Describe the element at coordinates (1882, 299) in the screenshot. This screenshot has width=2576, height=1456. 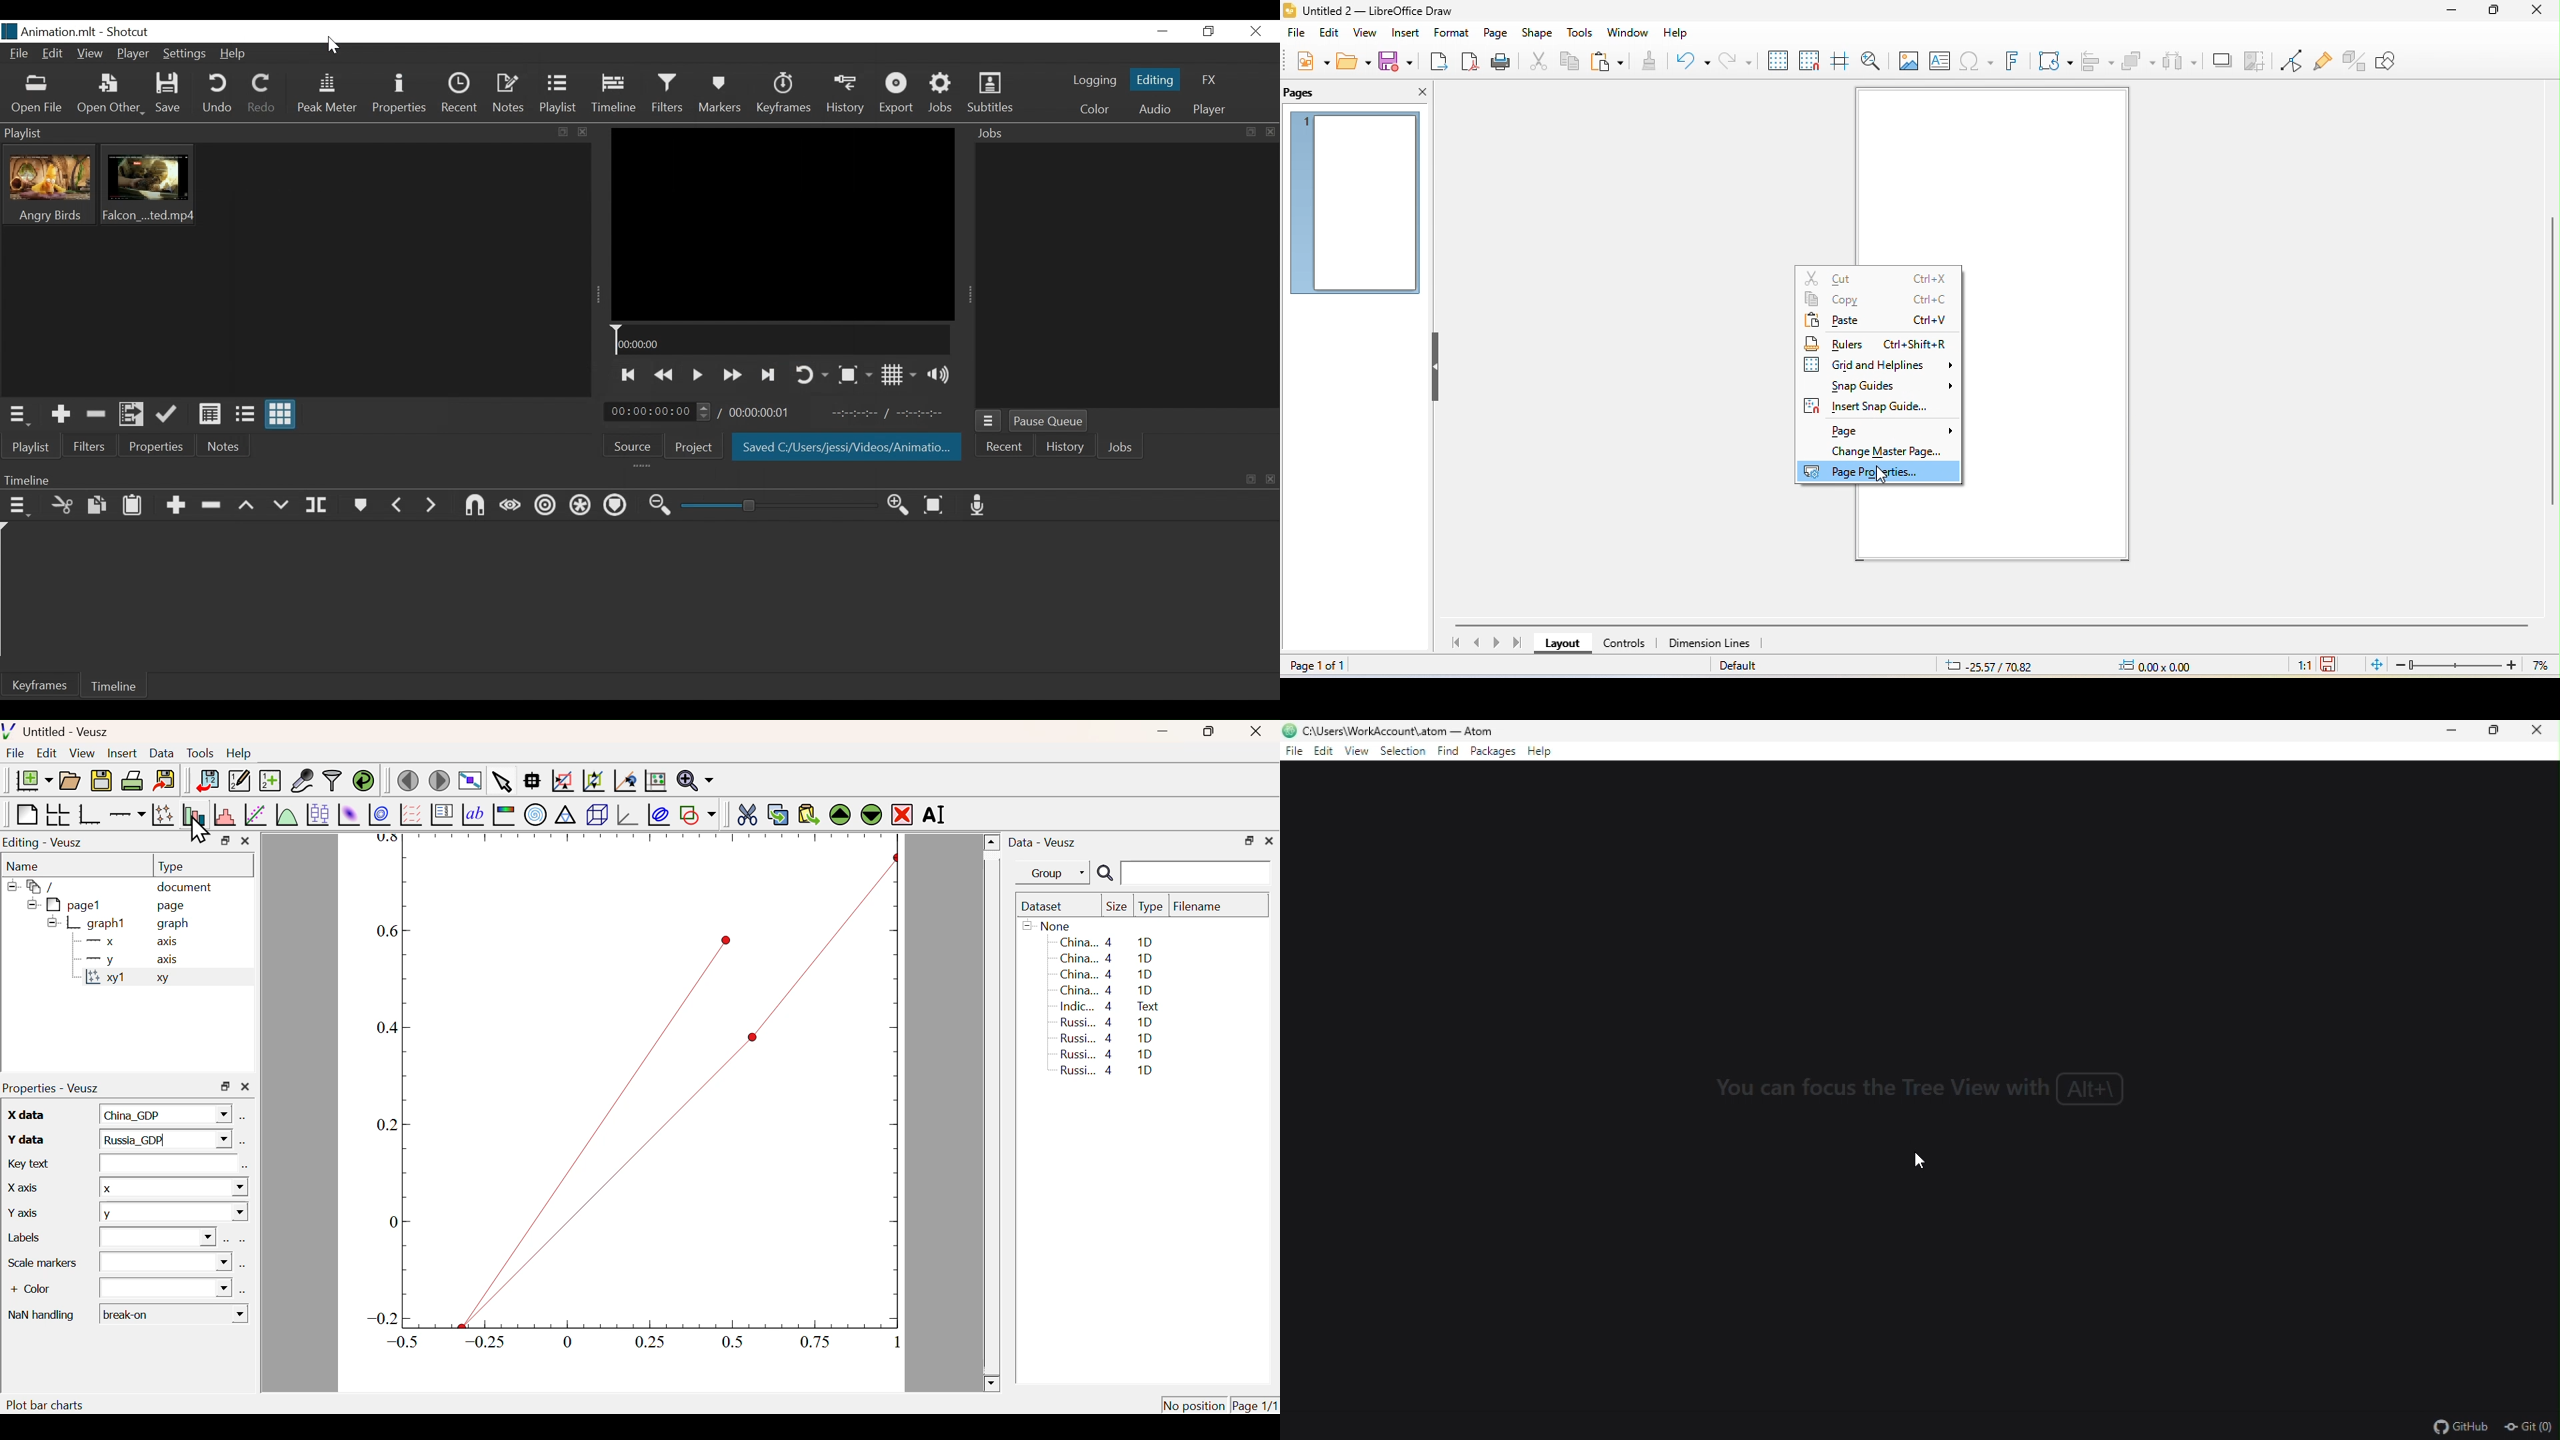
I see `copy` at that location.